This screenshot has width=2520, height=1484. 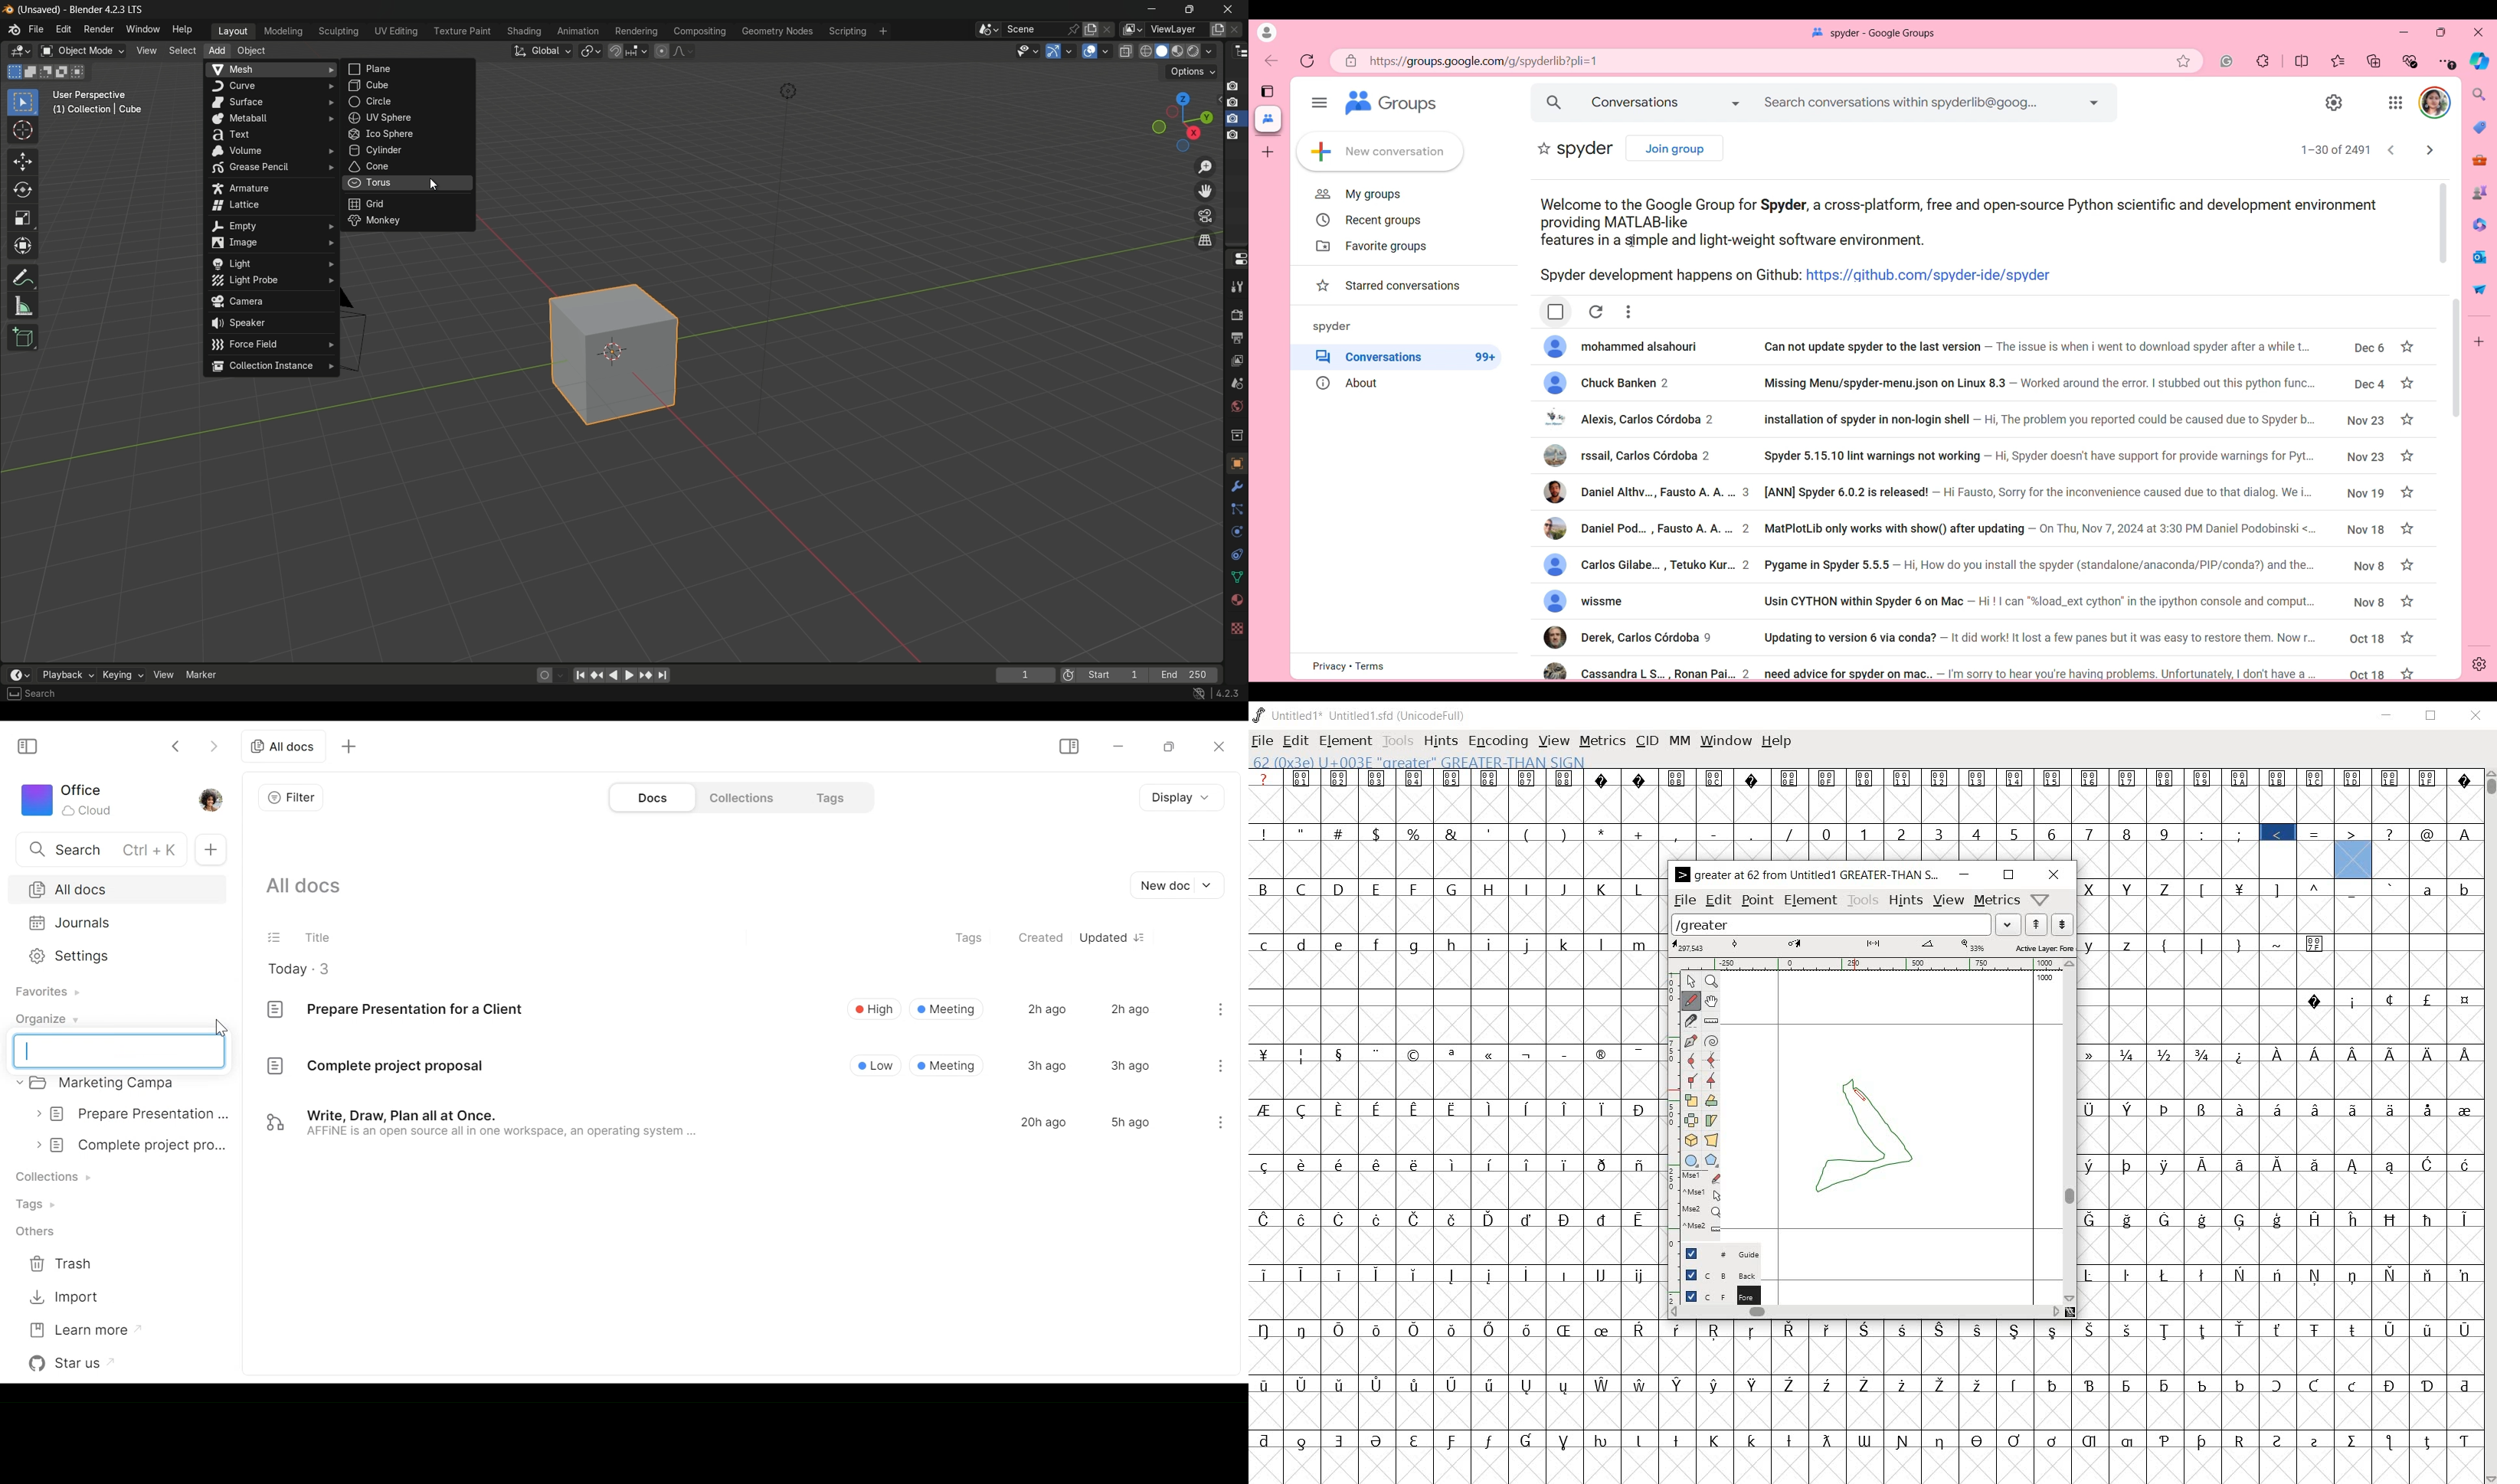 What do you see at coordinates (23, 278) in the screenshot?
I see `annotate` at bounding box center [23, 278].